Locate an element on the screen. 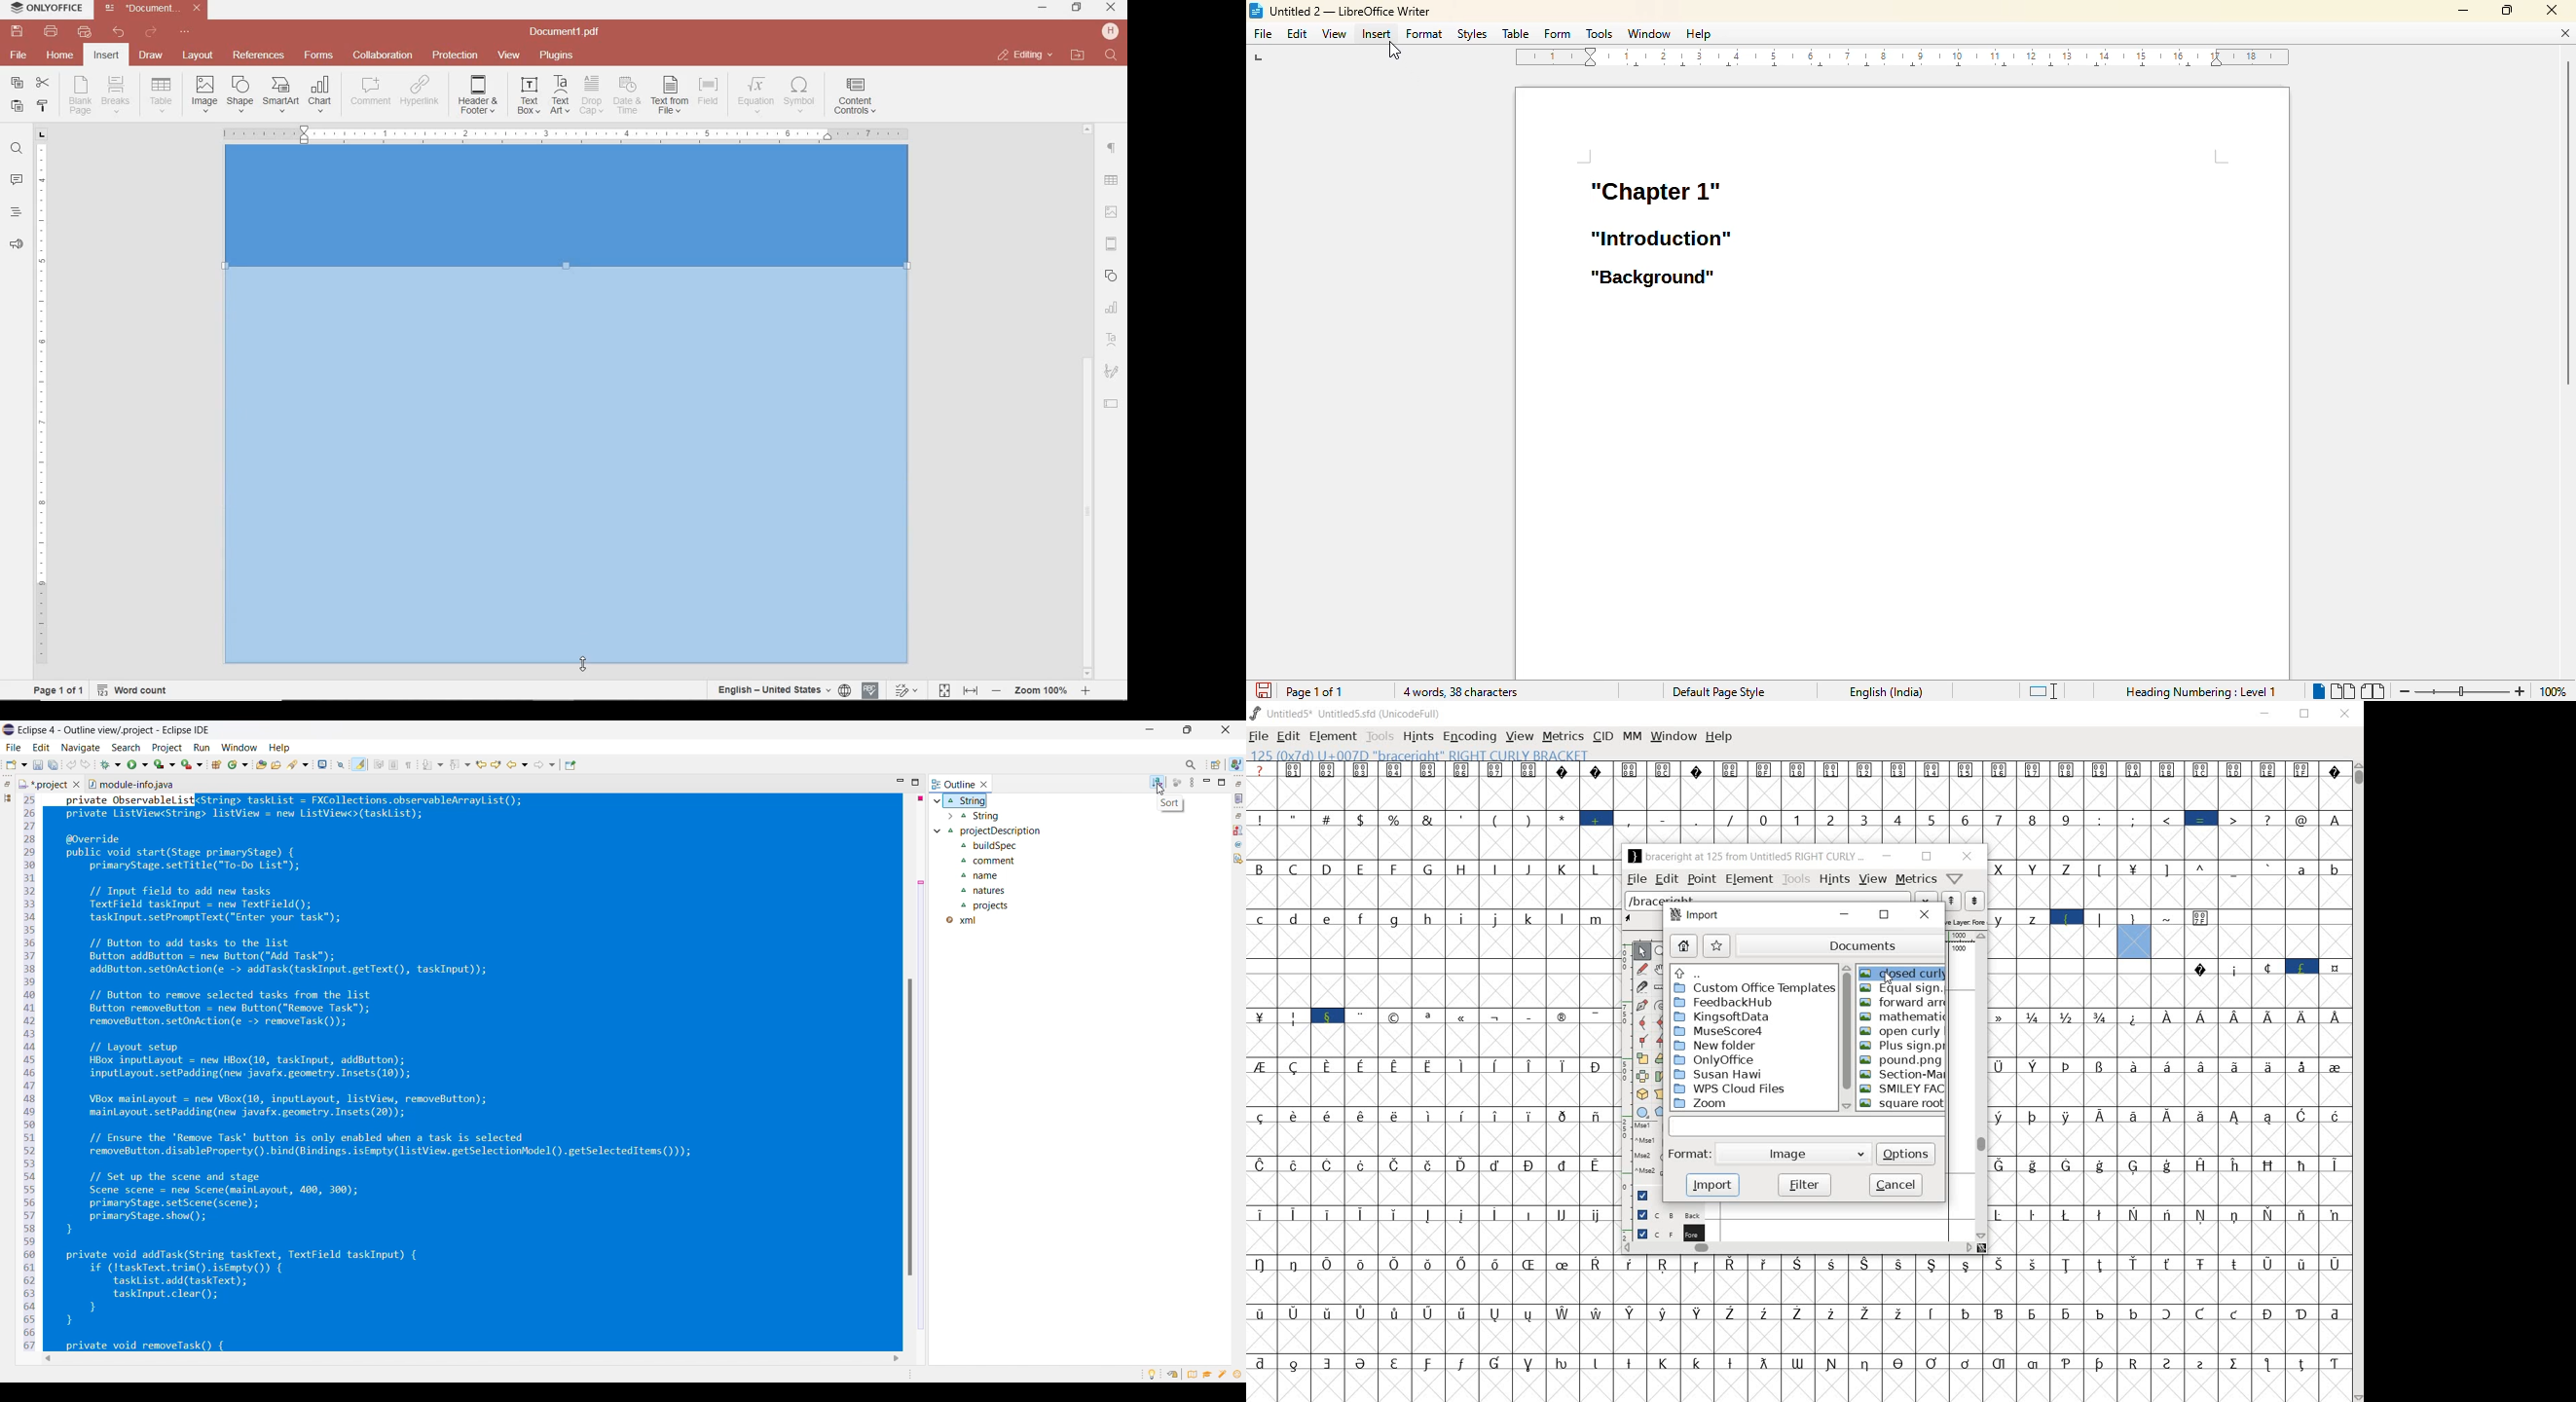 Image resolution: width=2576 pixels, height=1428 pixels. show the previous word on the list is located at coordinates (1974, 901).